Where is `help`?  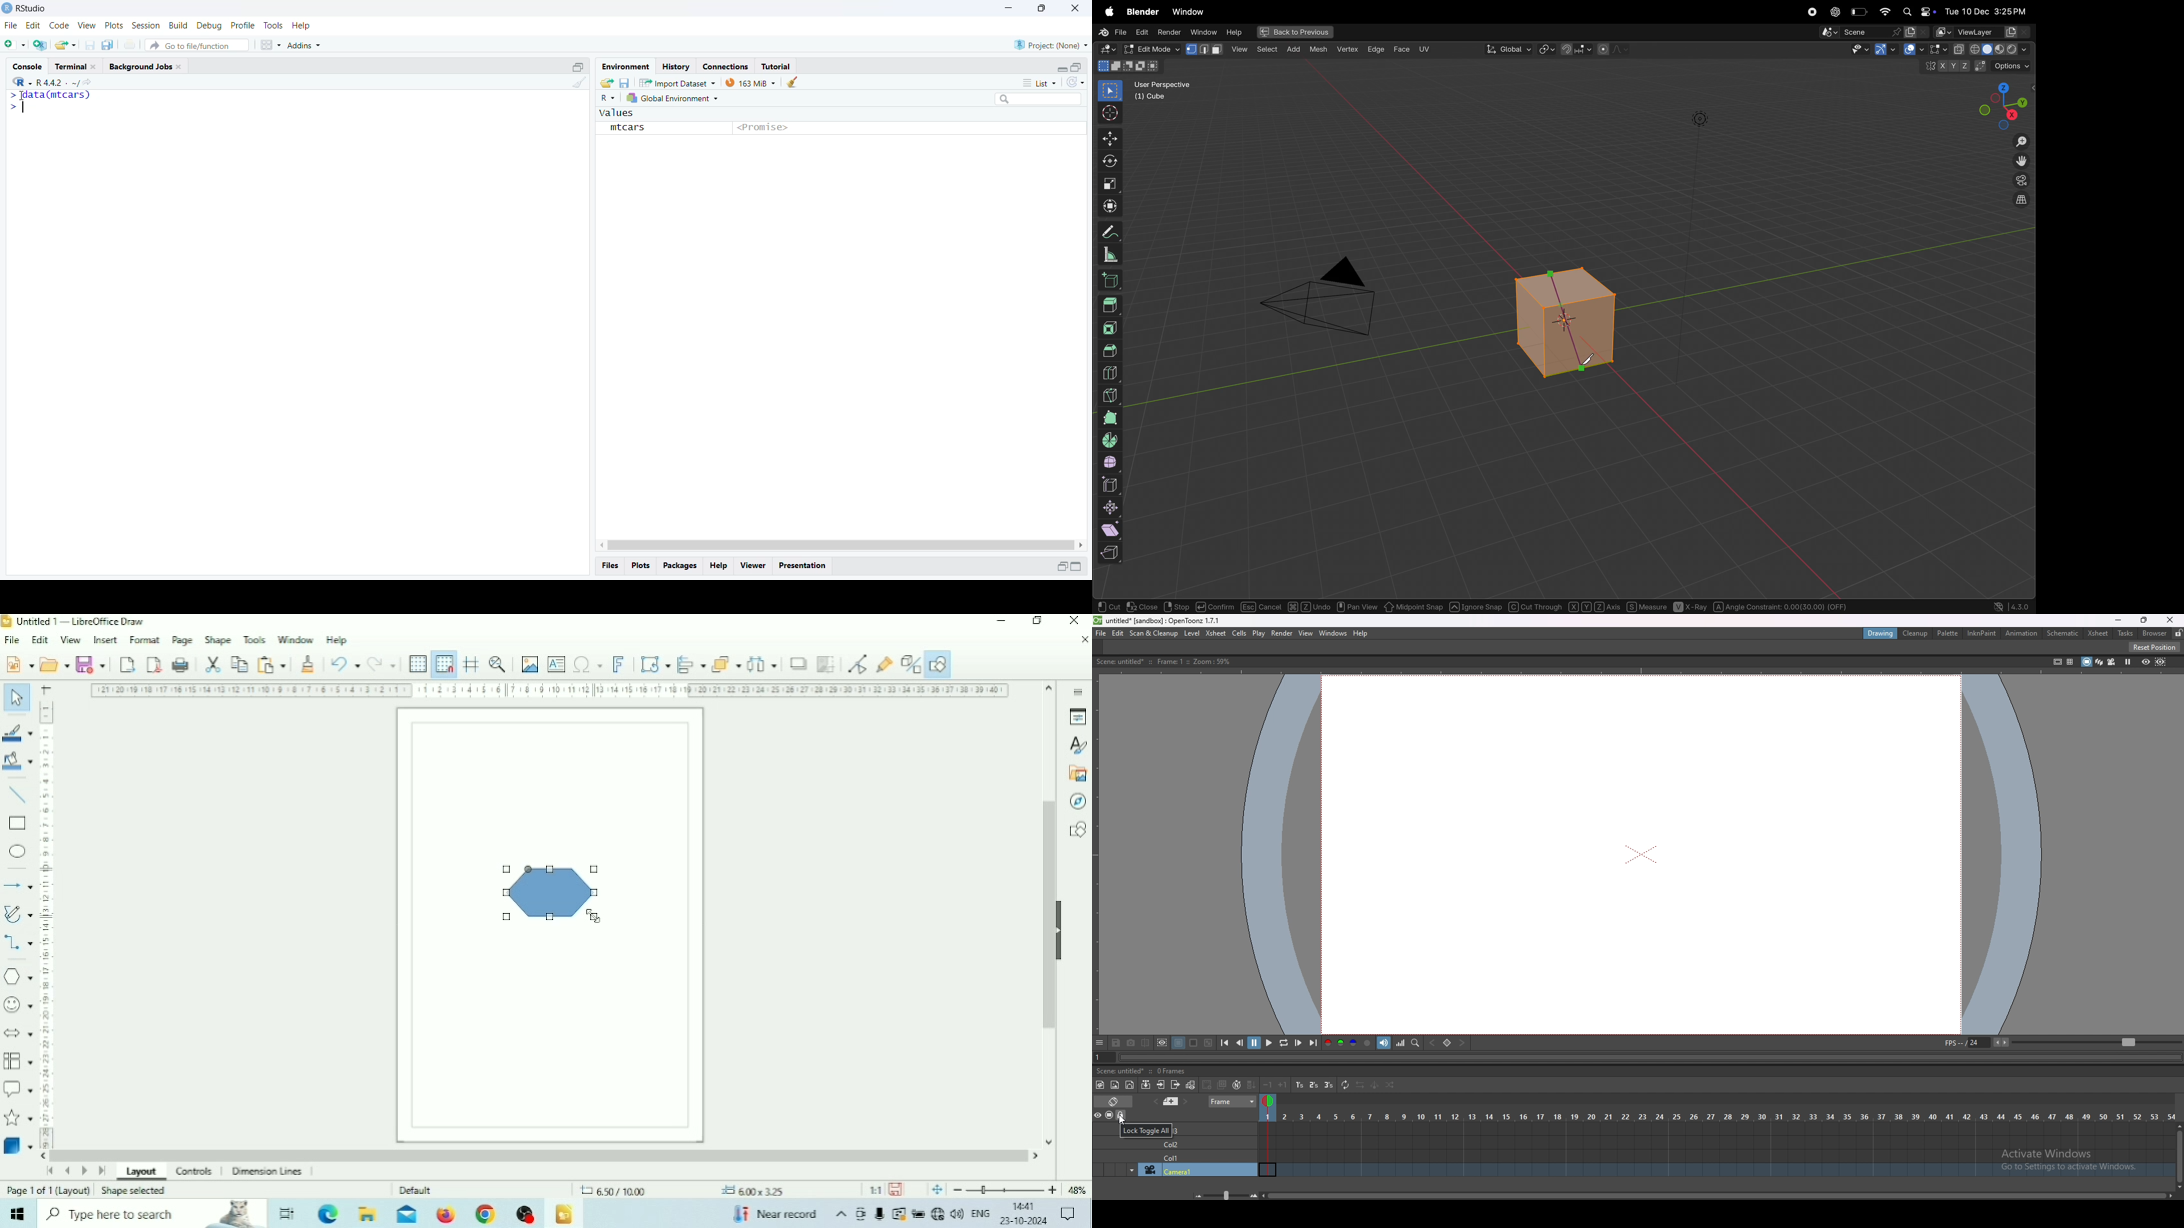 help is located at coordinates (718, 566).